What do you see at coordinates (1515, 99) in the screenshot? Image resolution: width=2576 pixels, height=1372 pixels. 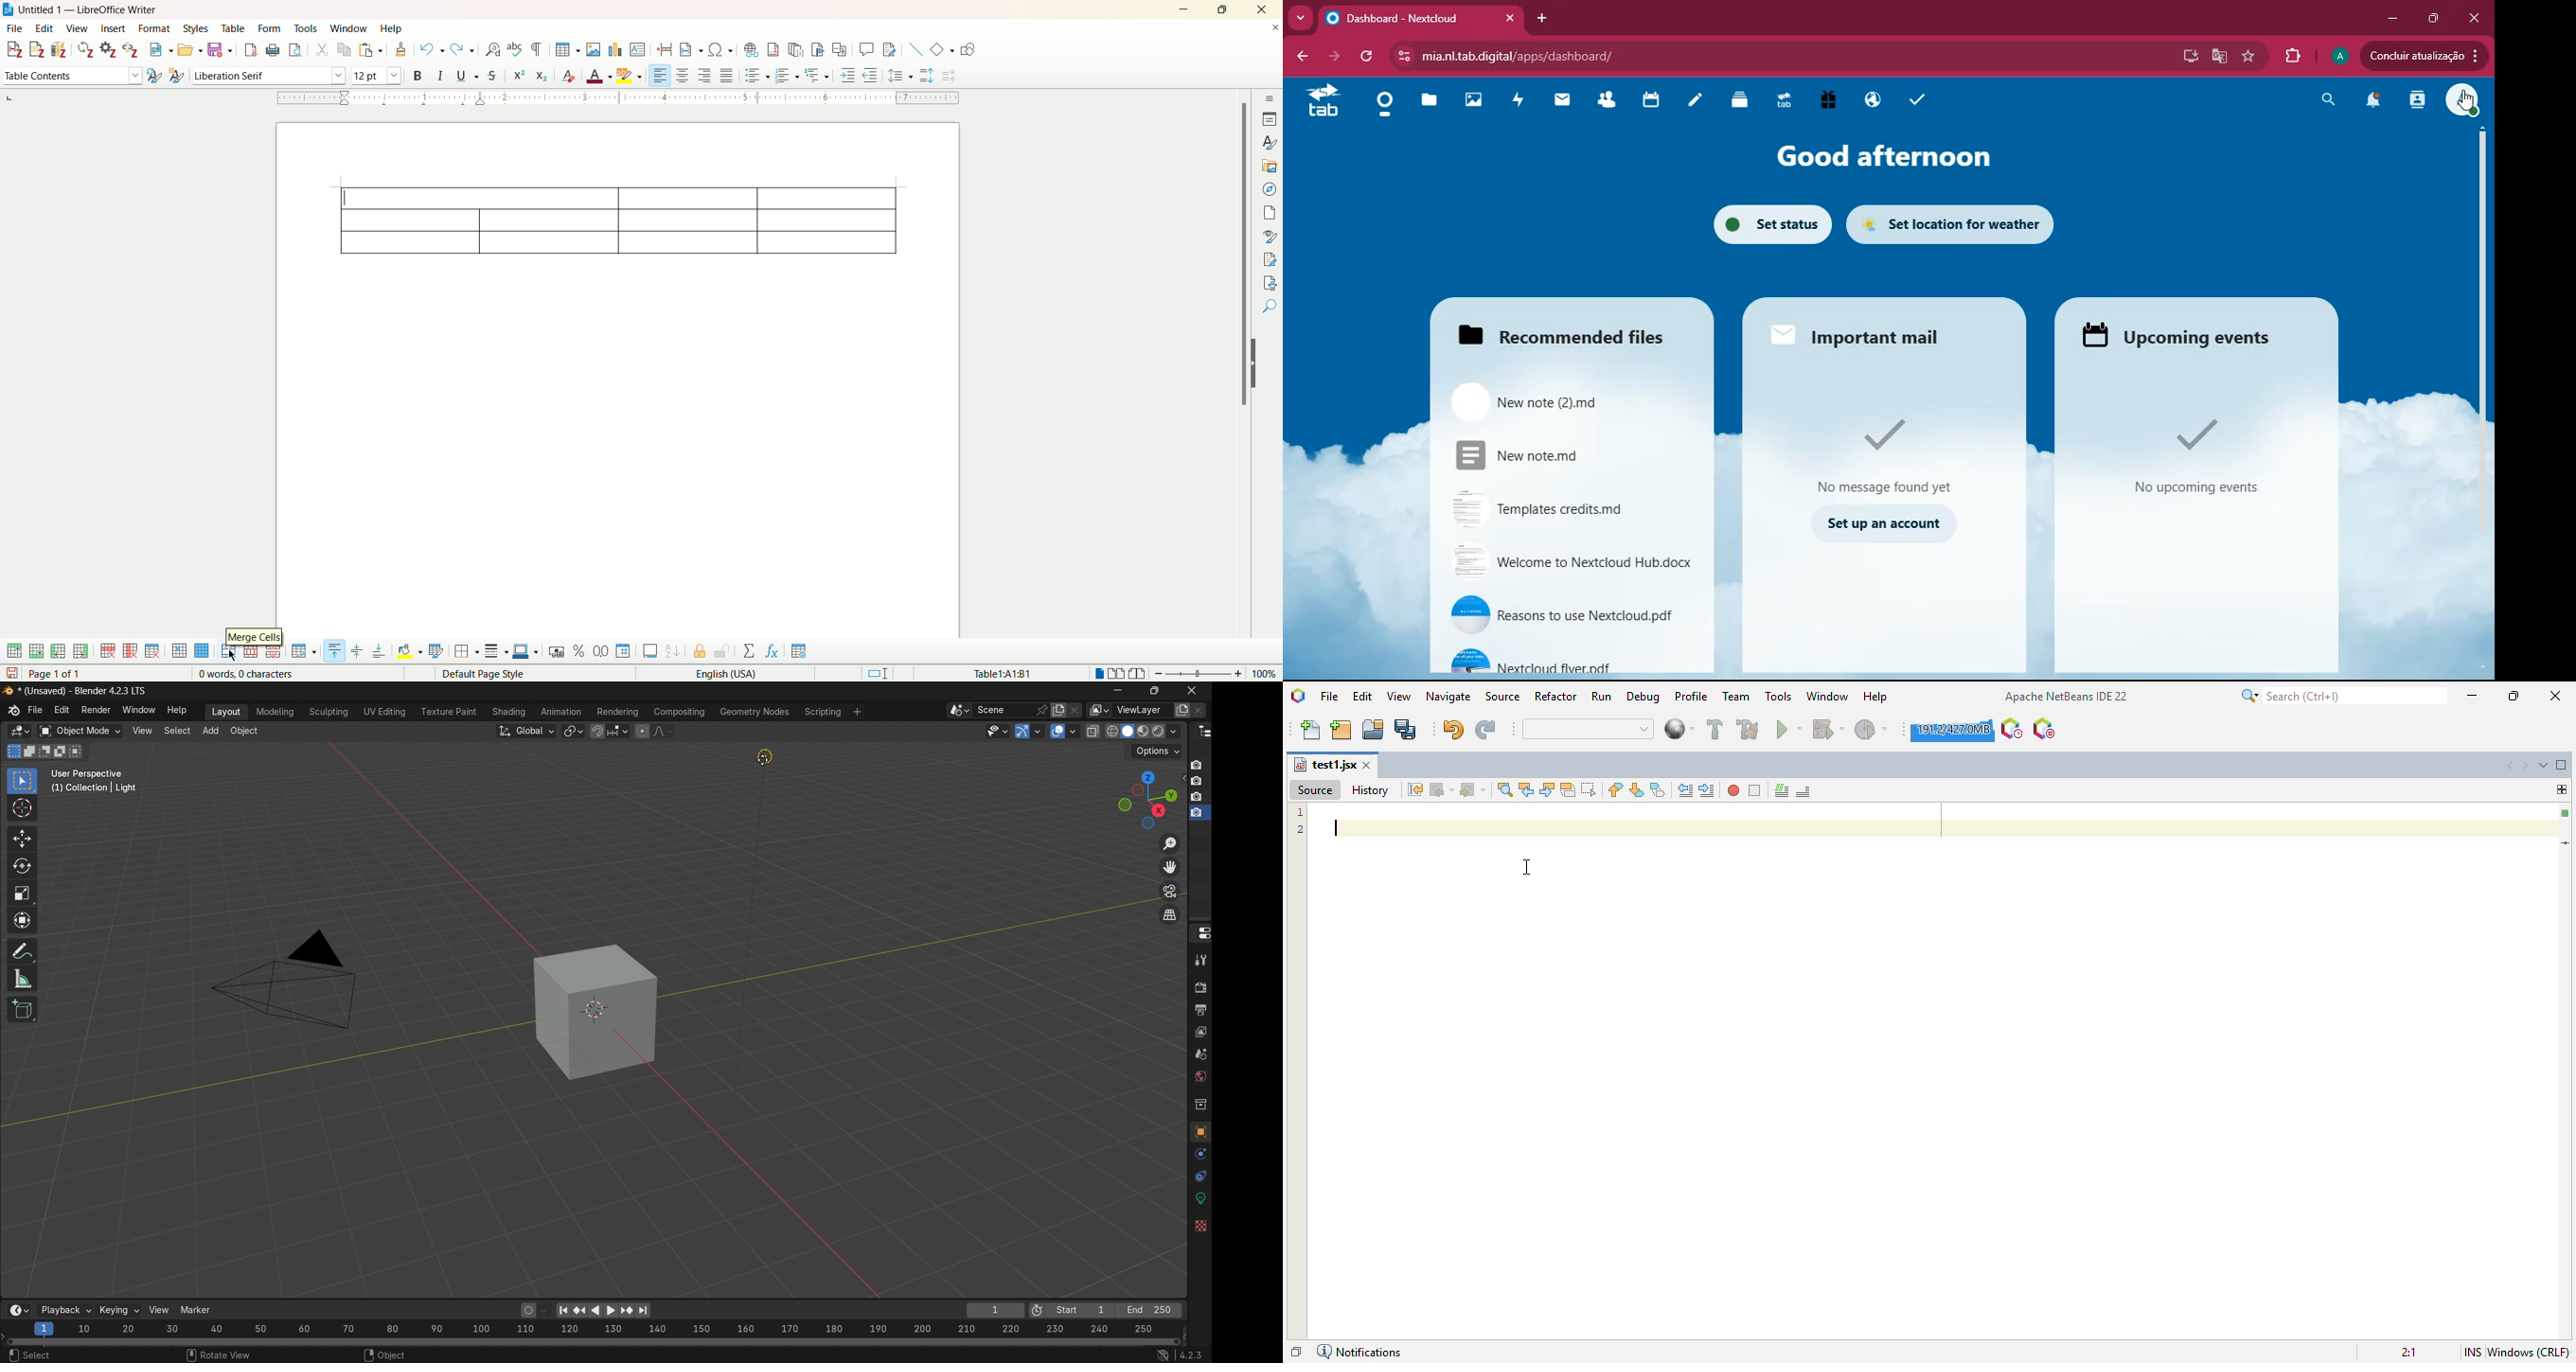 I see `activity` at bounding box center [1515, 99].